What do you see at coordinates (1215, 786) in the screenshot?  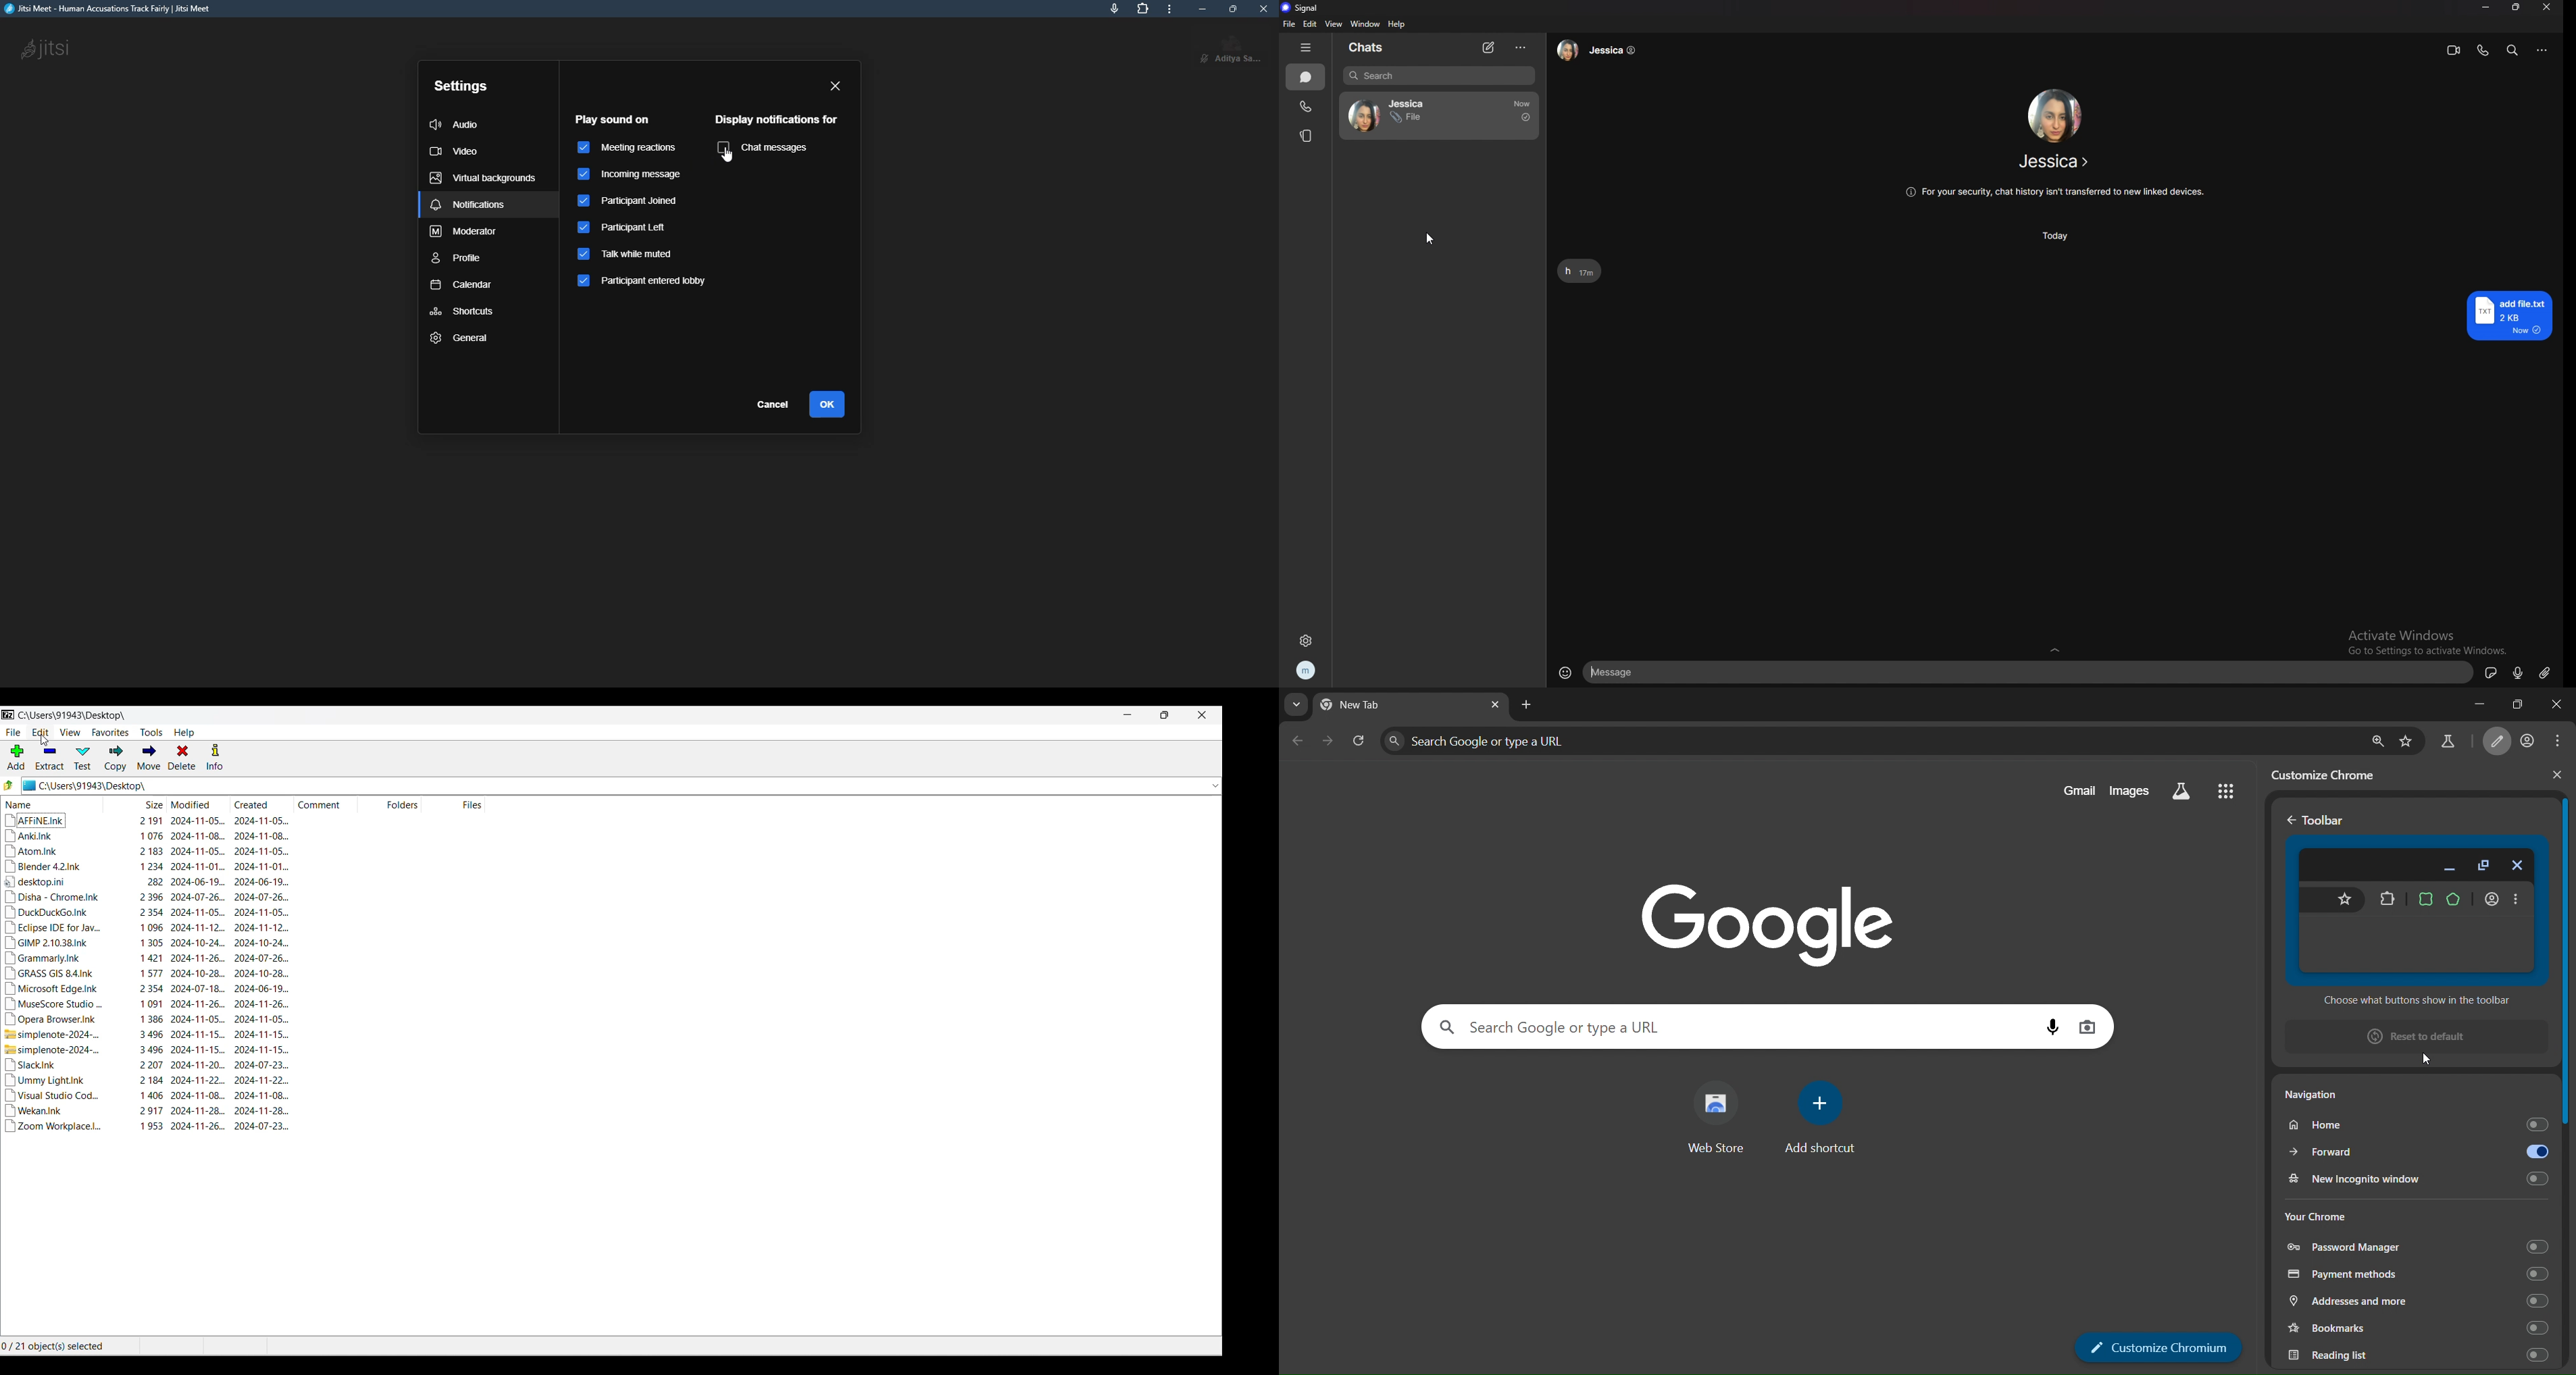 I see `List all previous folders` at bounding box center [1215, 786].